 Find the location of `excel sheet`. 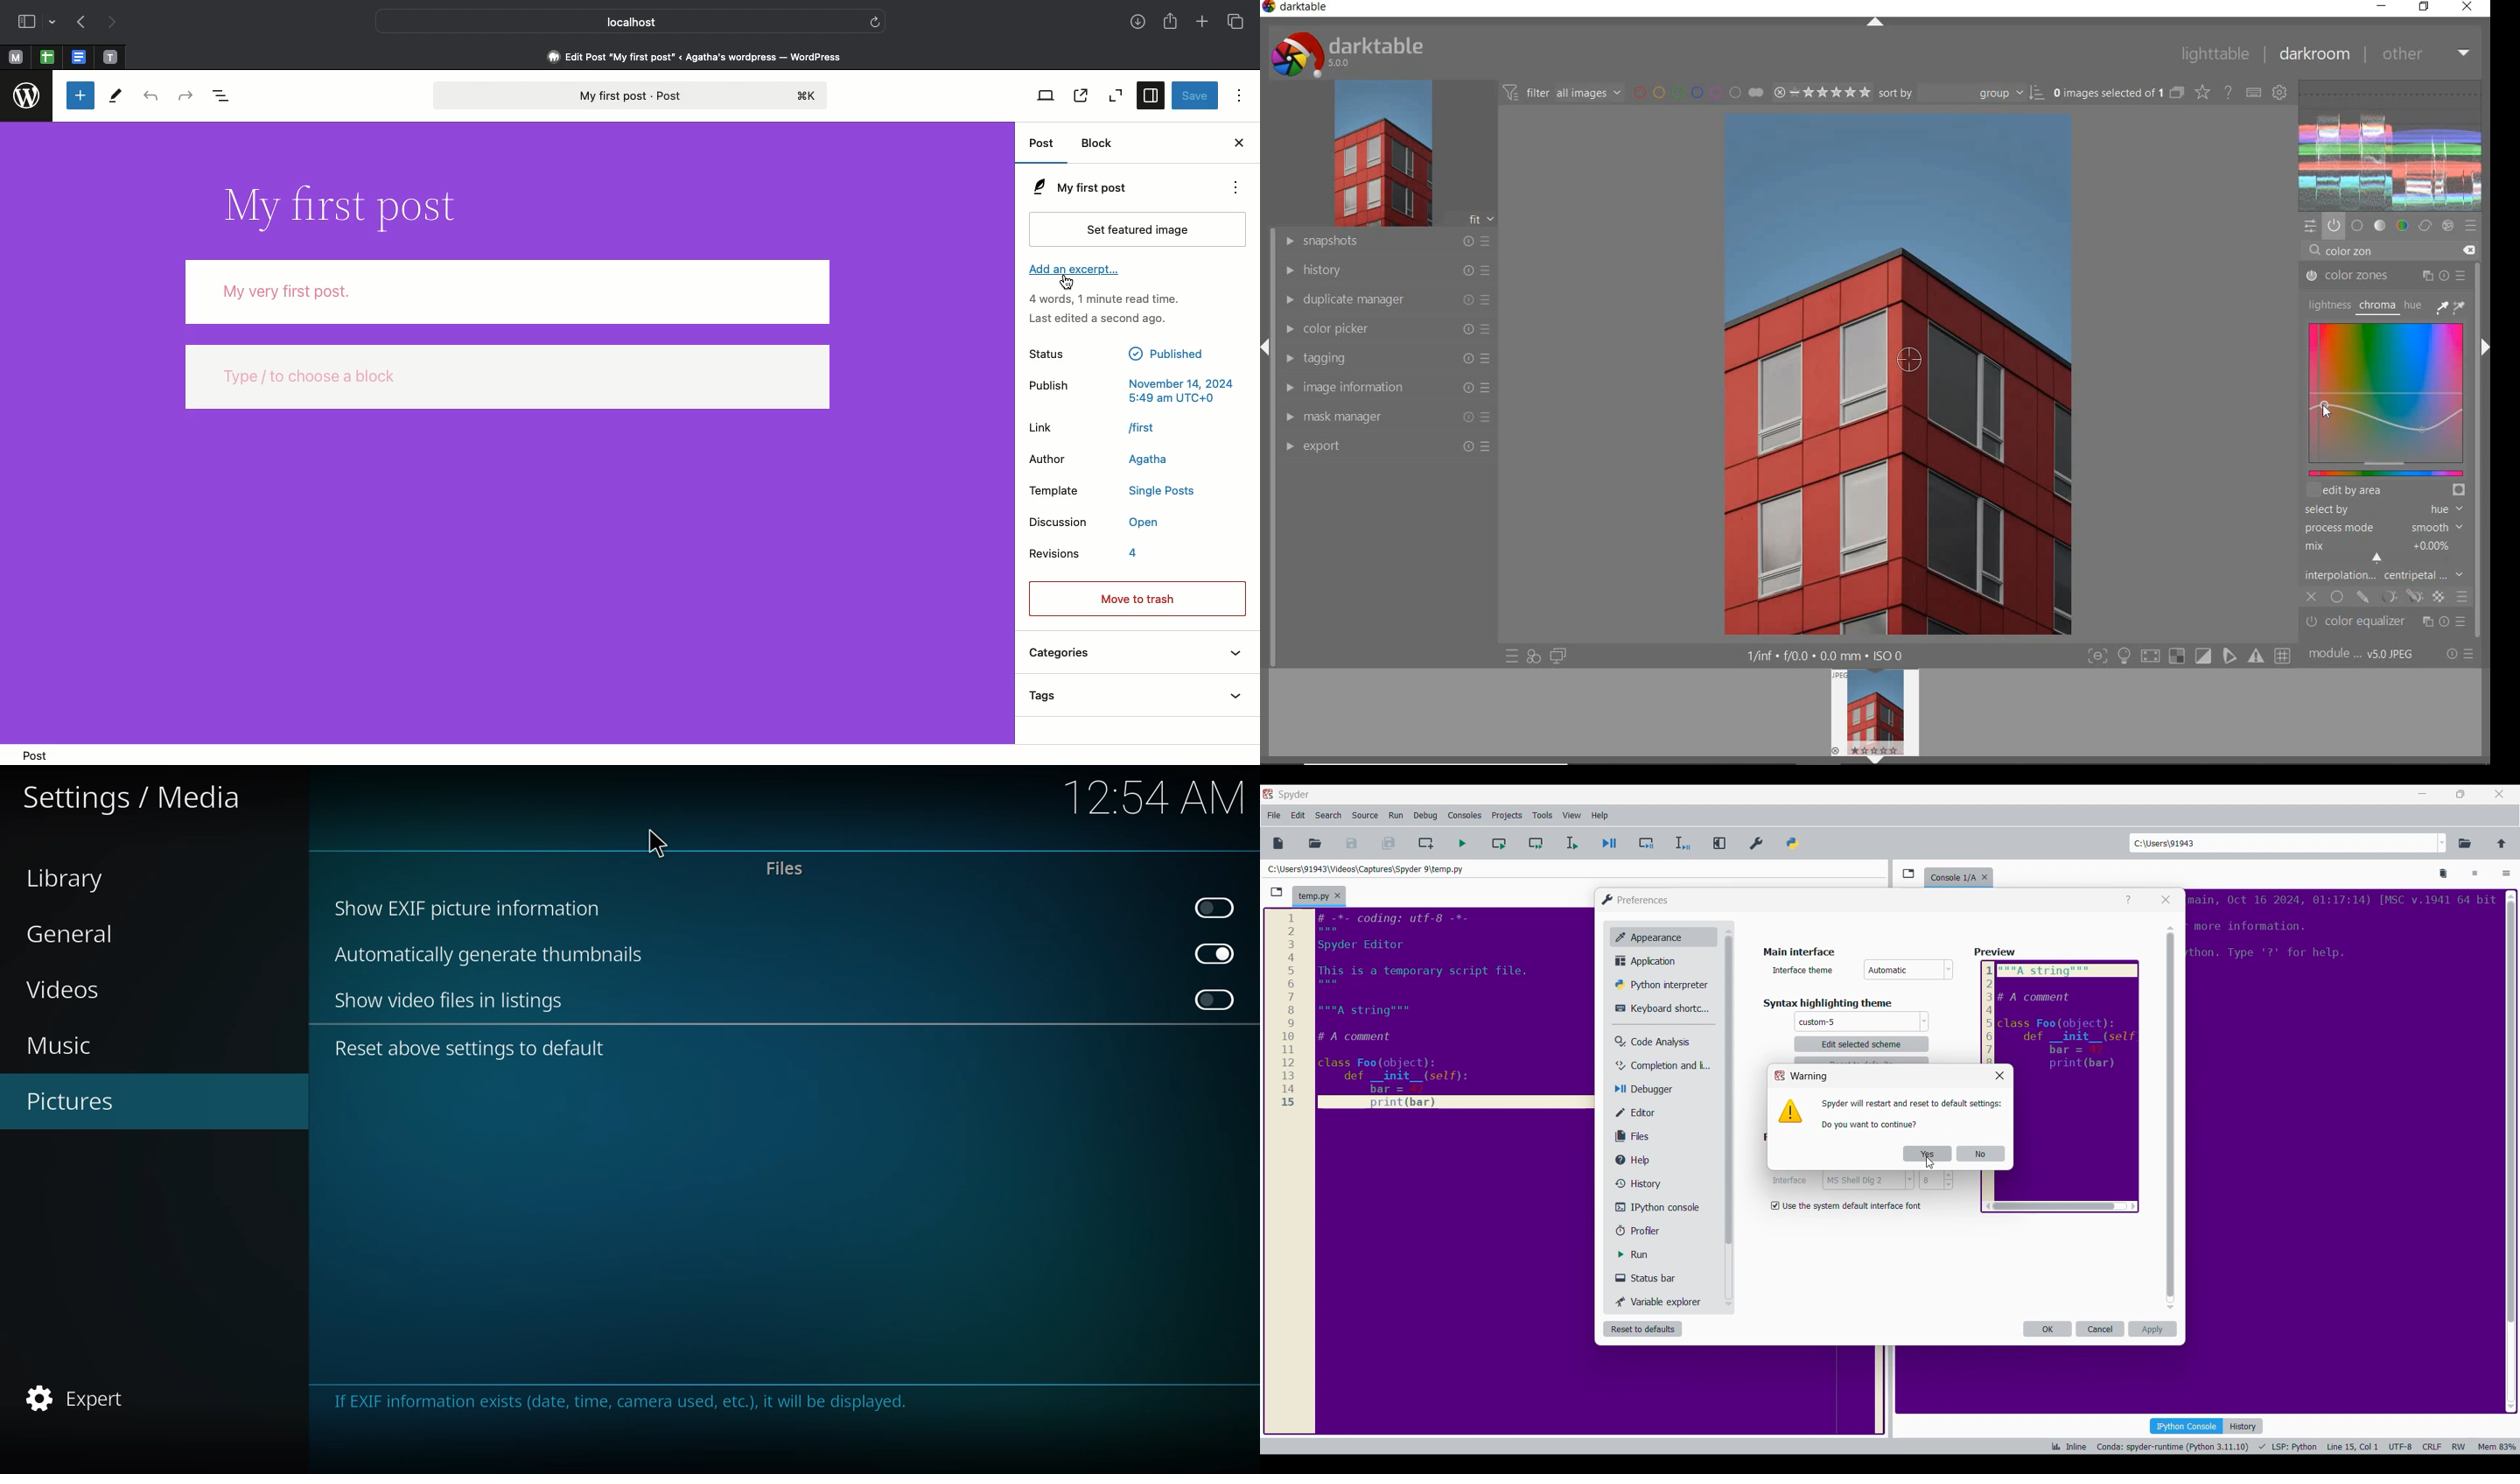

excel sheet is located at coordinates (46, 56).